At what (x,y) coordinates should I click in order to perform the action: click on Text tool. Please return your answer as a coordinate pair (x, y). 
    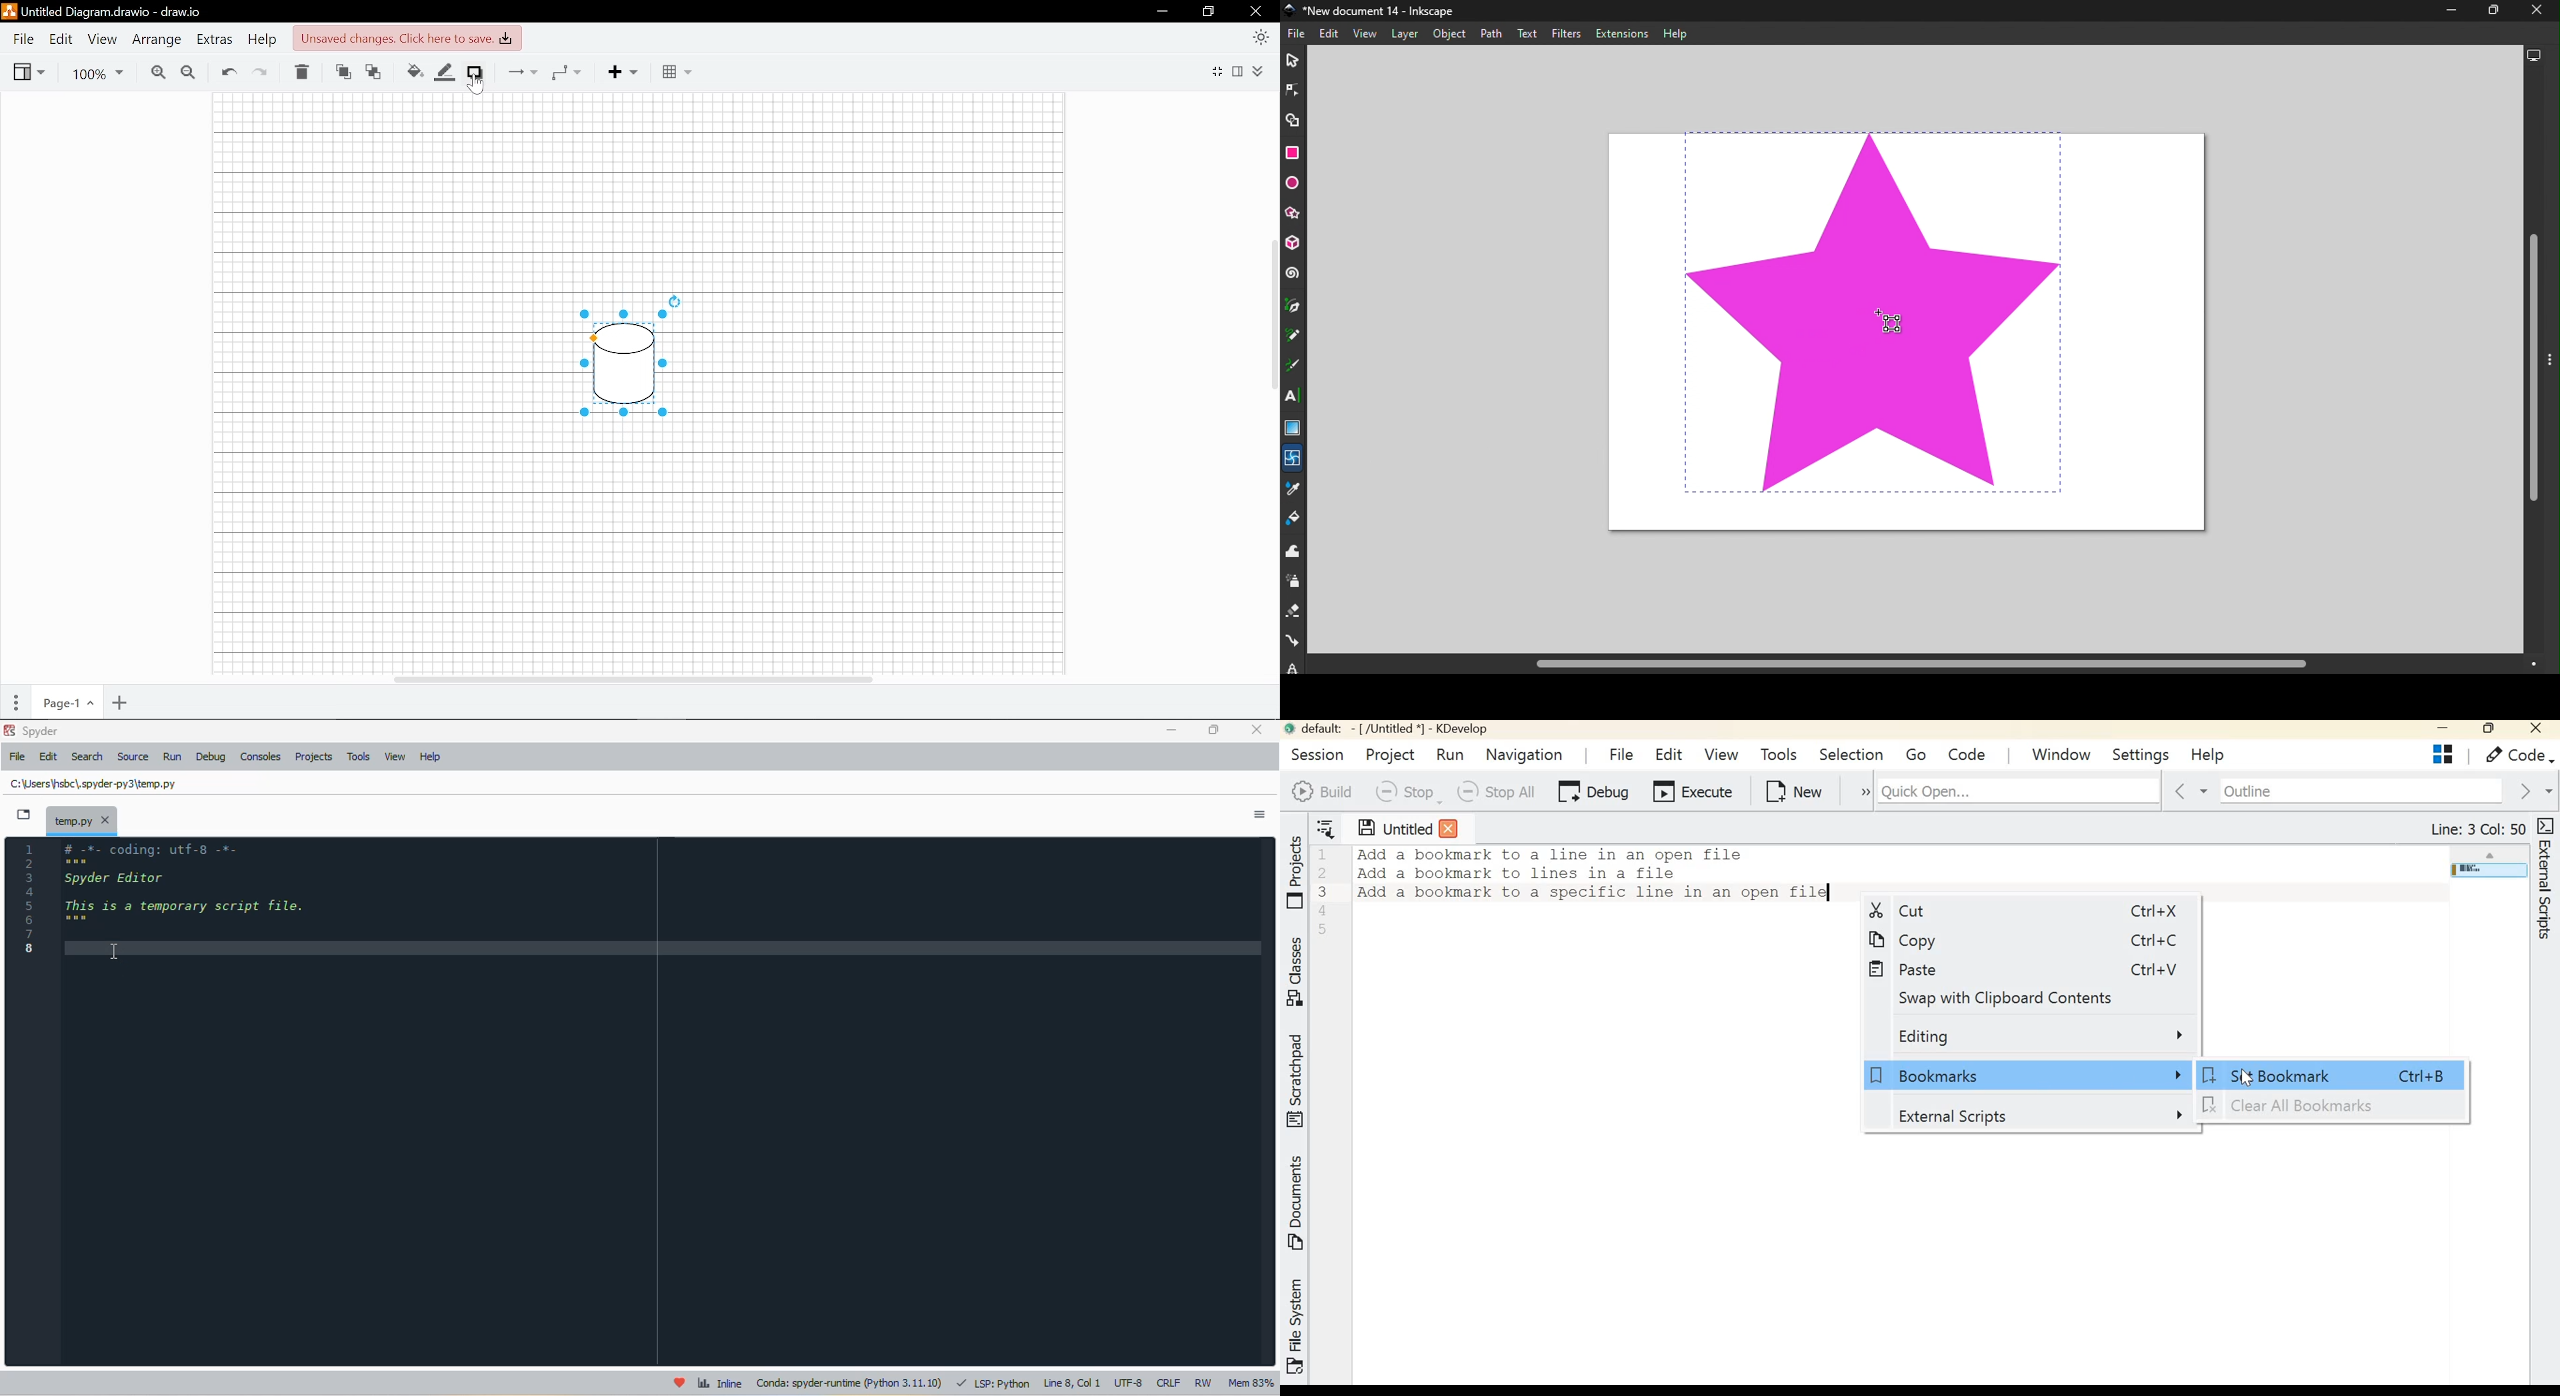
    Looking at the image, I should click on (1295, 397).